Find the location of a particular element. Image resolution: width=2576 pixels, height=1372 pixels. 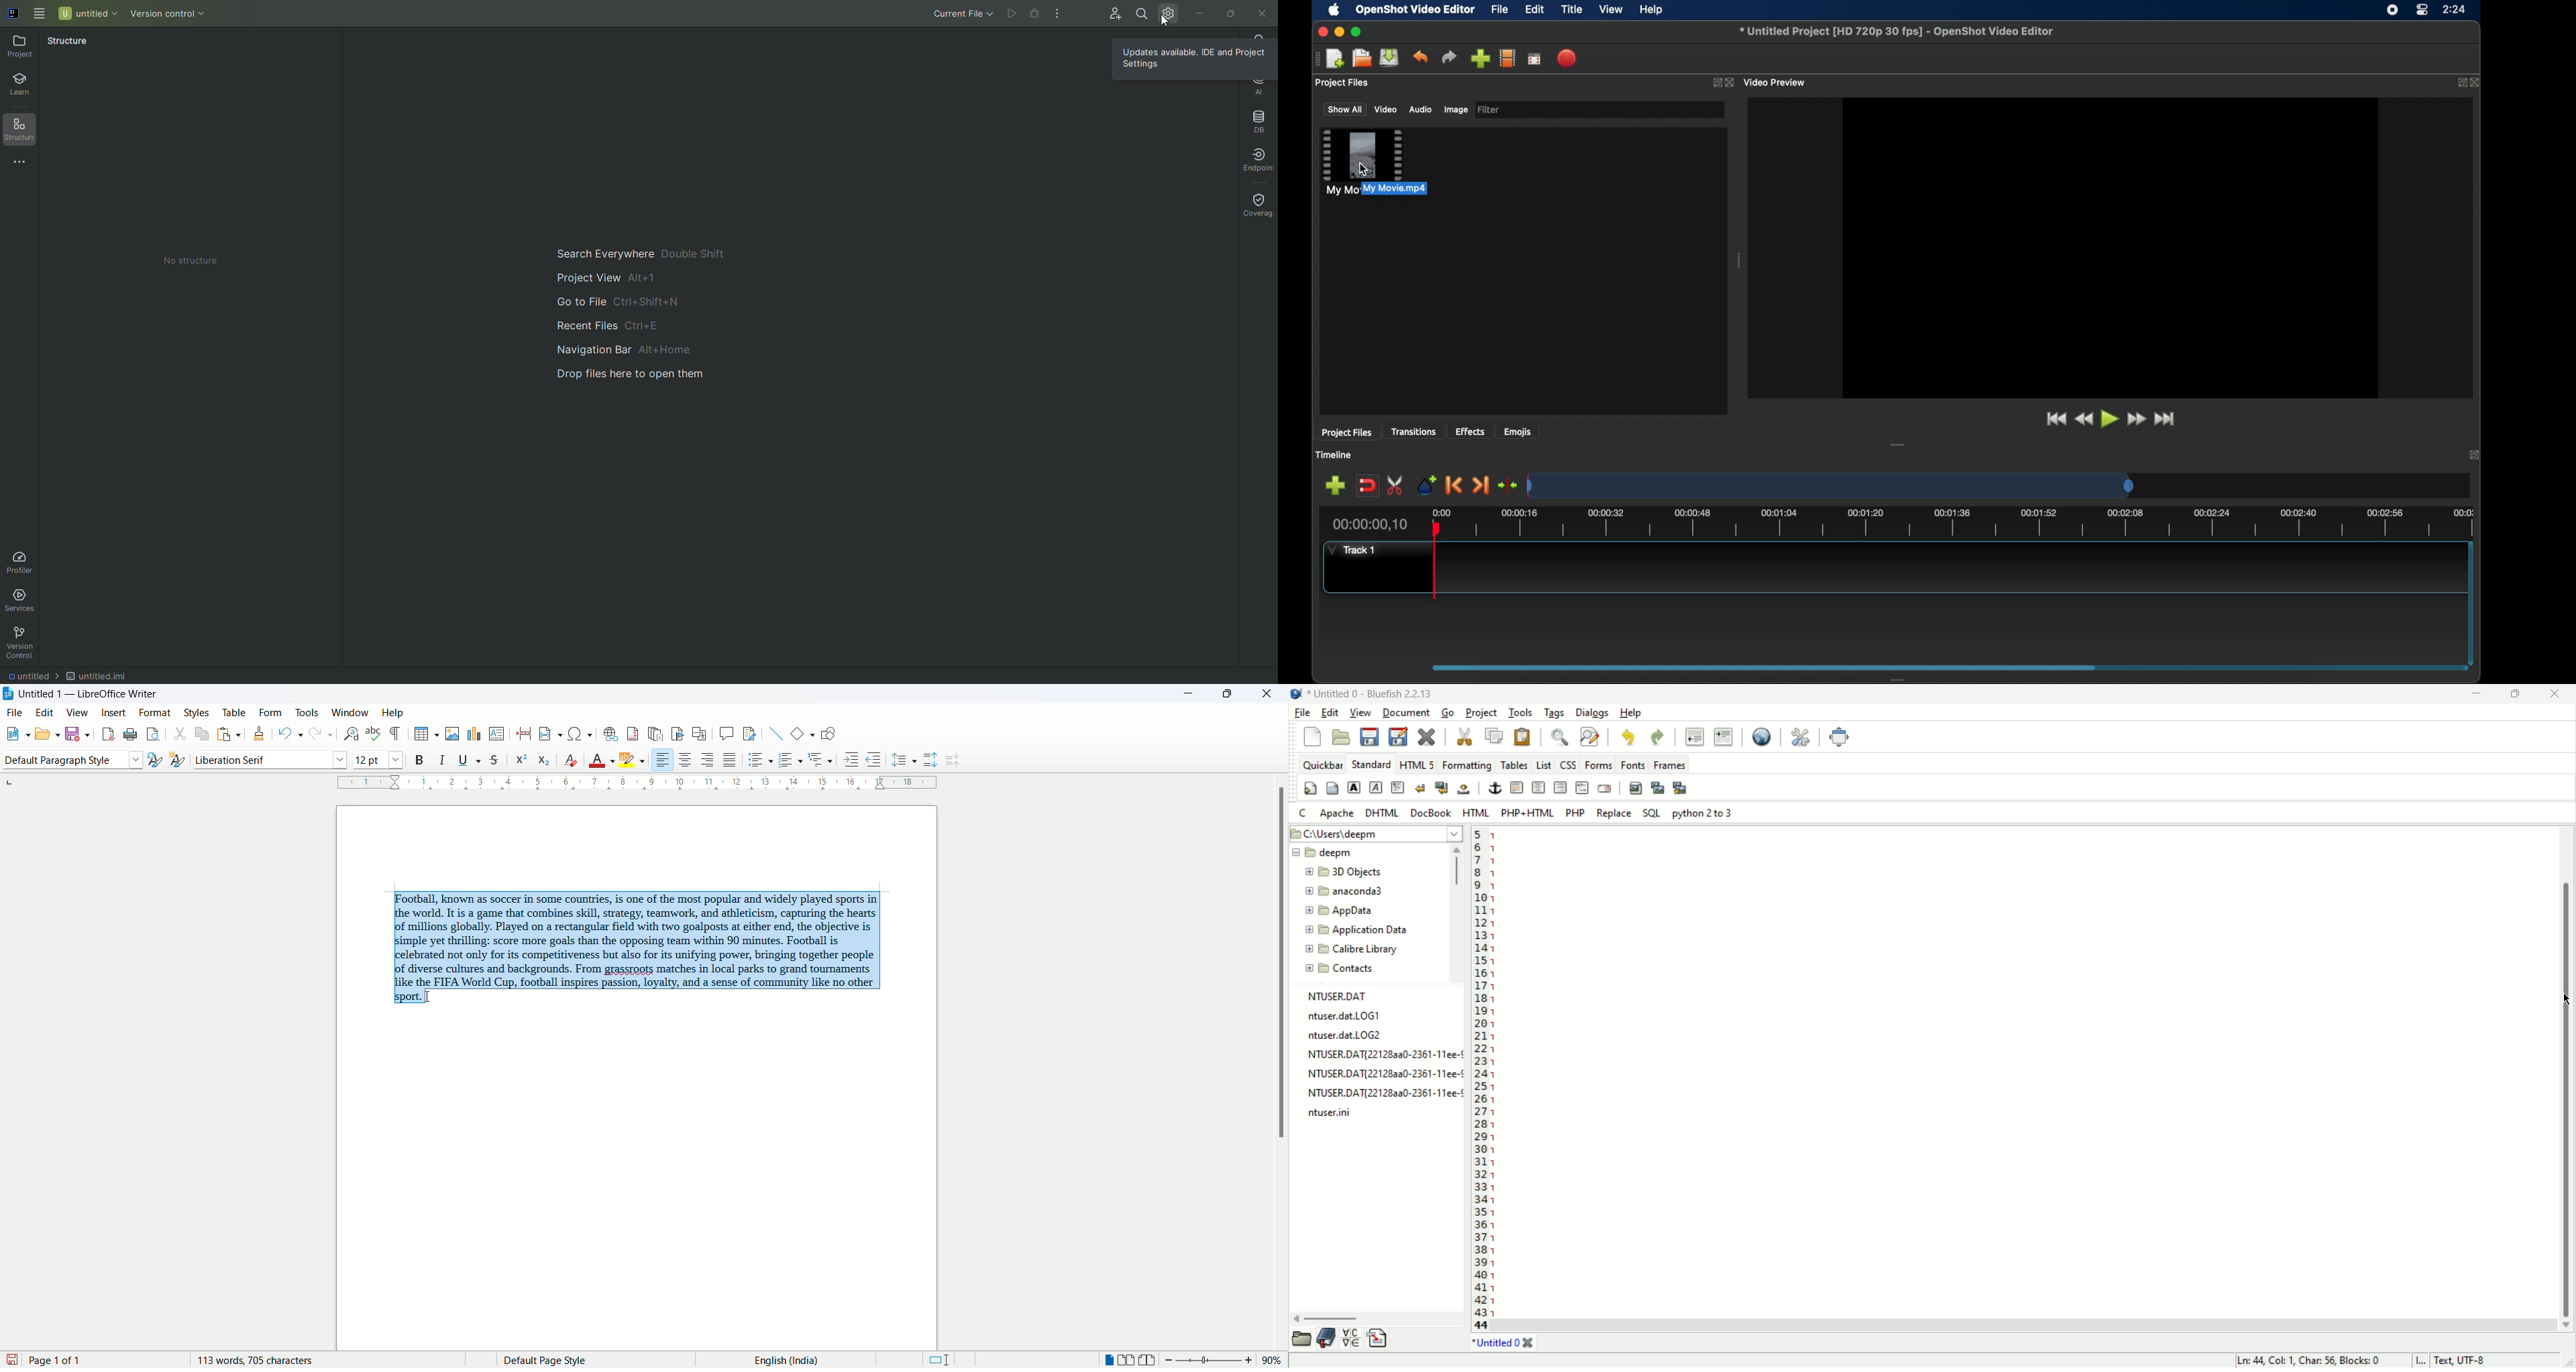

scroll box is located at coordinates (1766, 667).